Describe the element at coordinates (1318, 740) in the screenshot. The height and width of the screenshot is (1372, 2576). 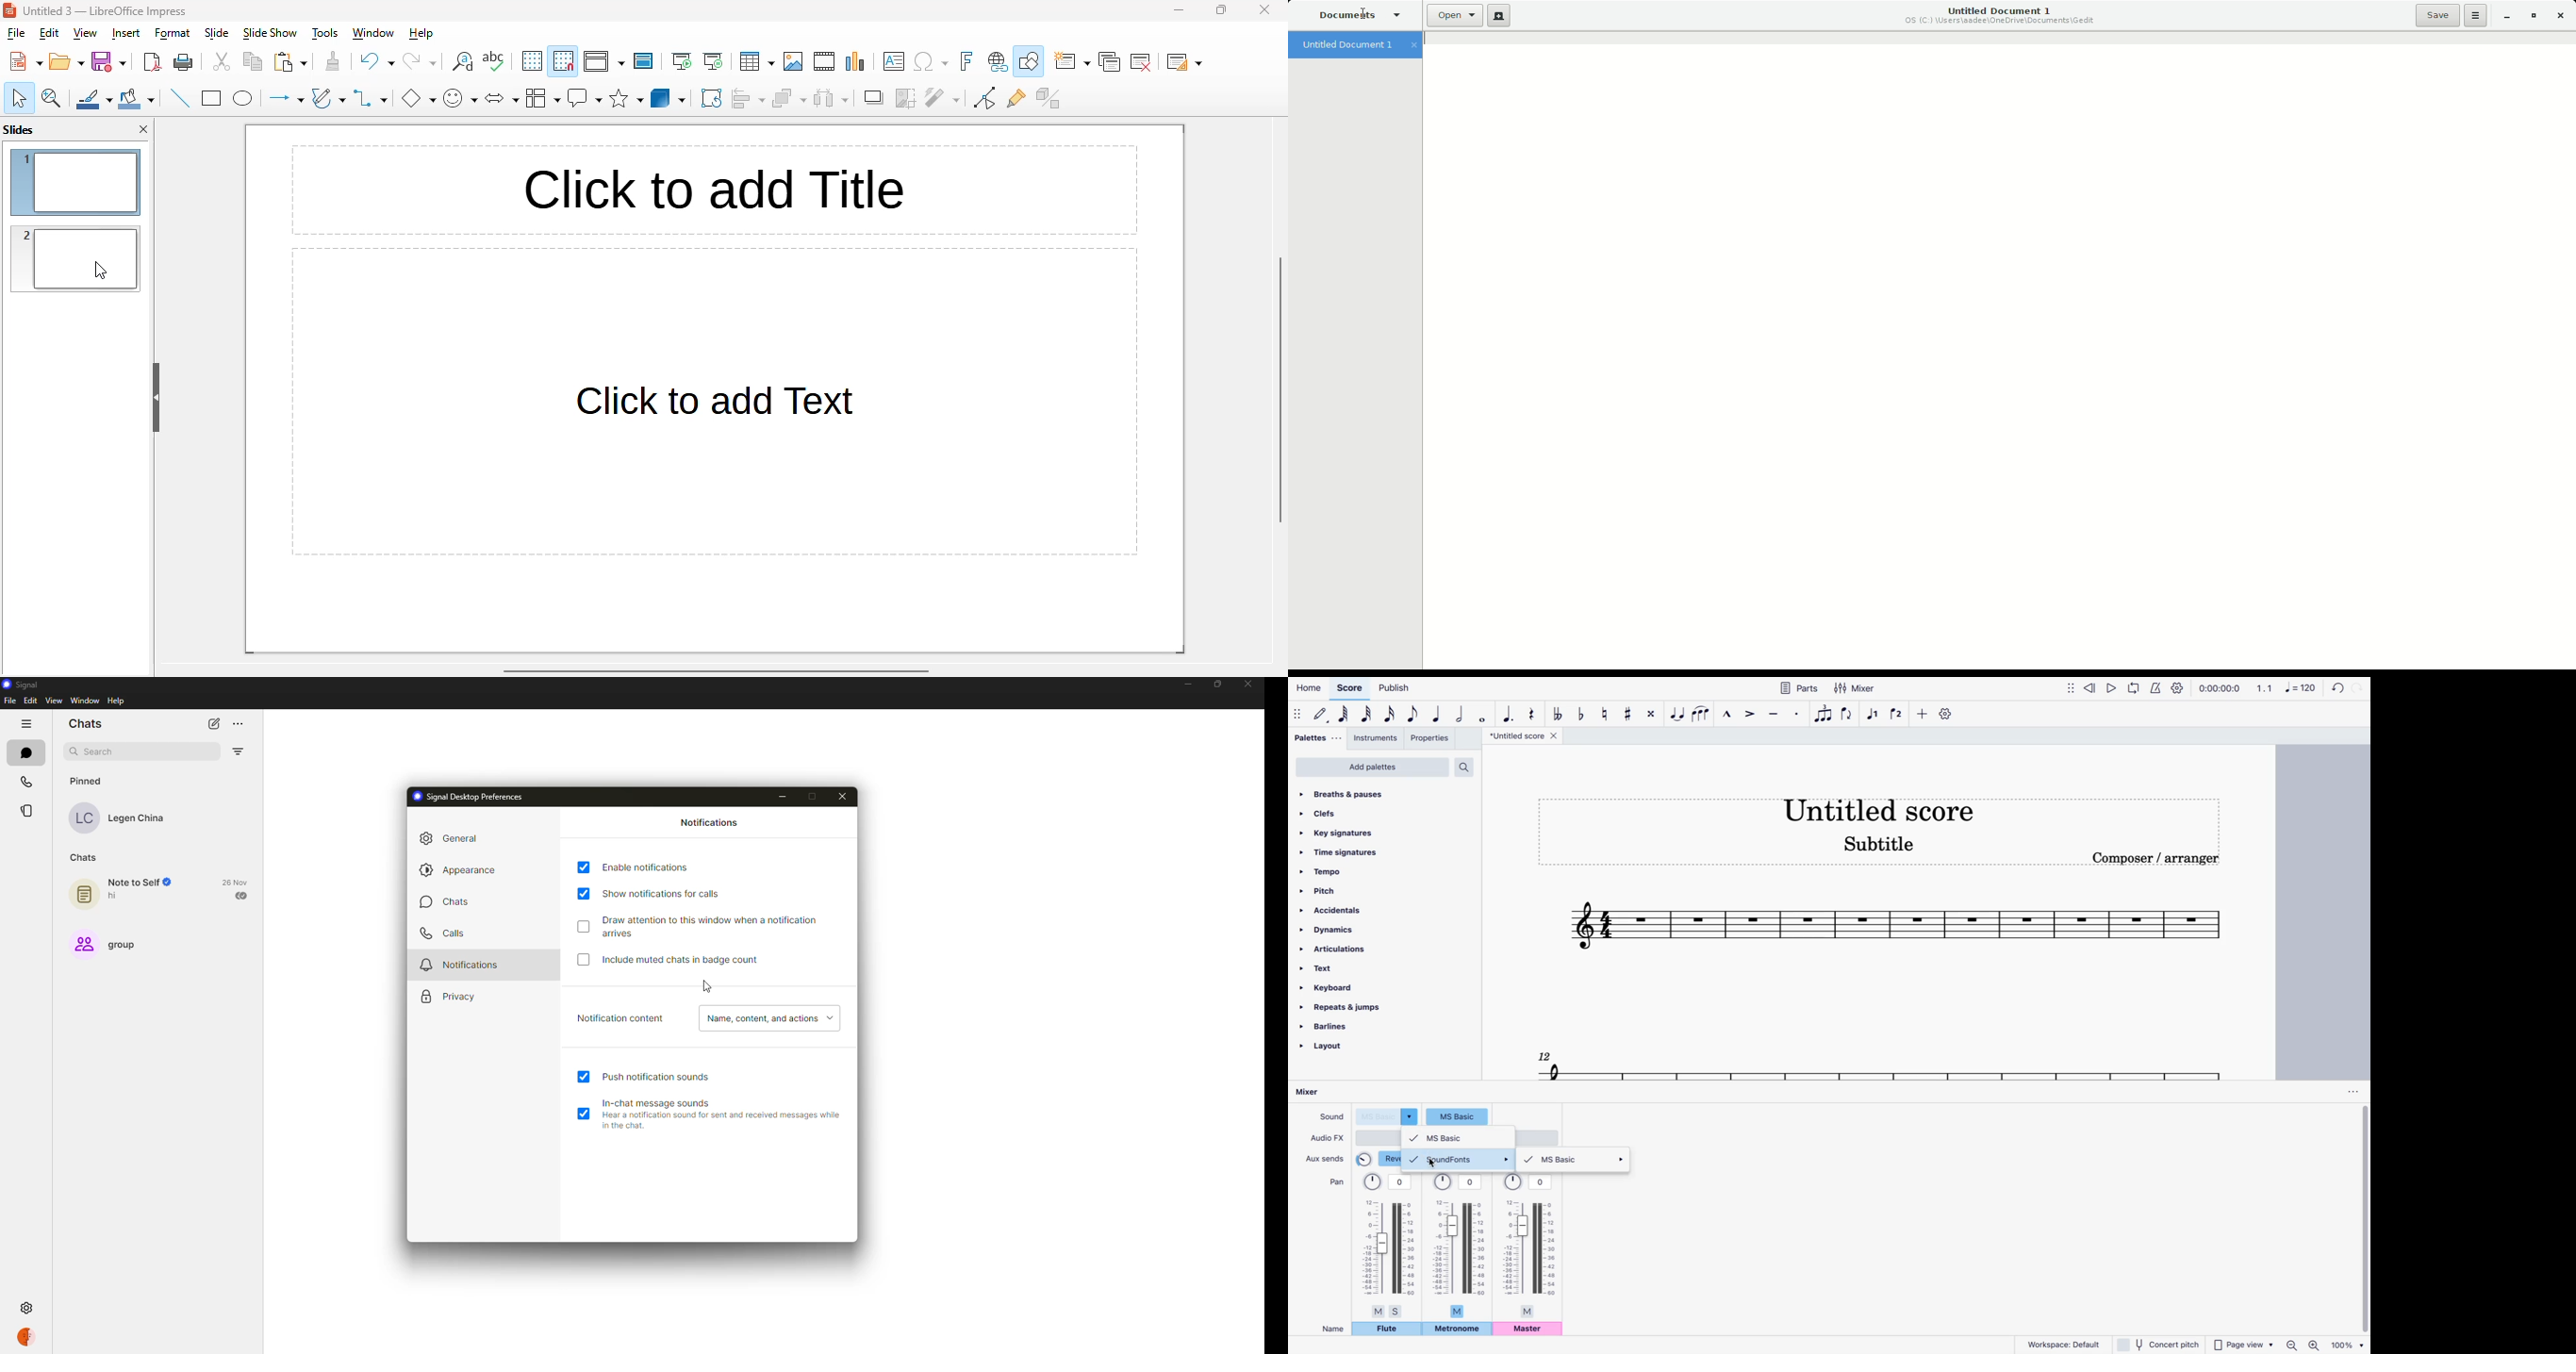
I see `palettes` at that location.